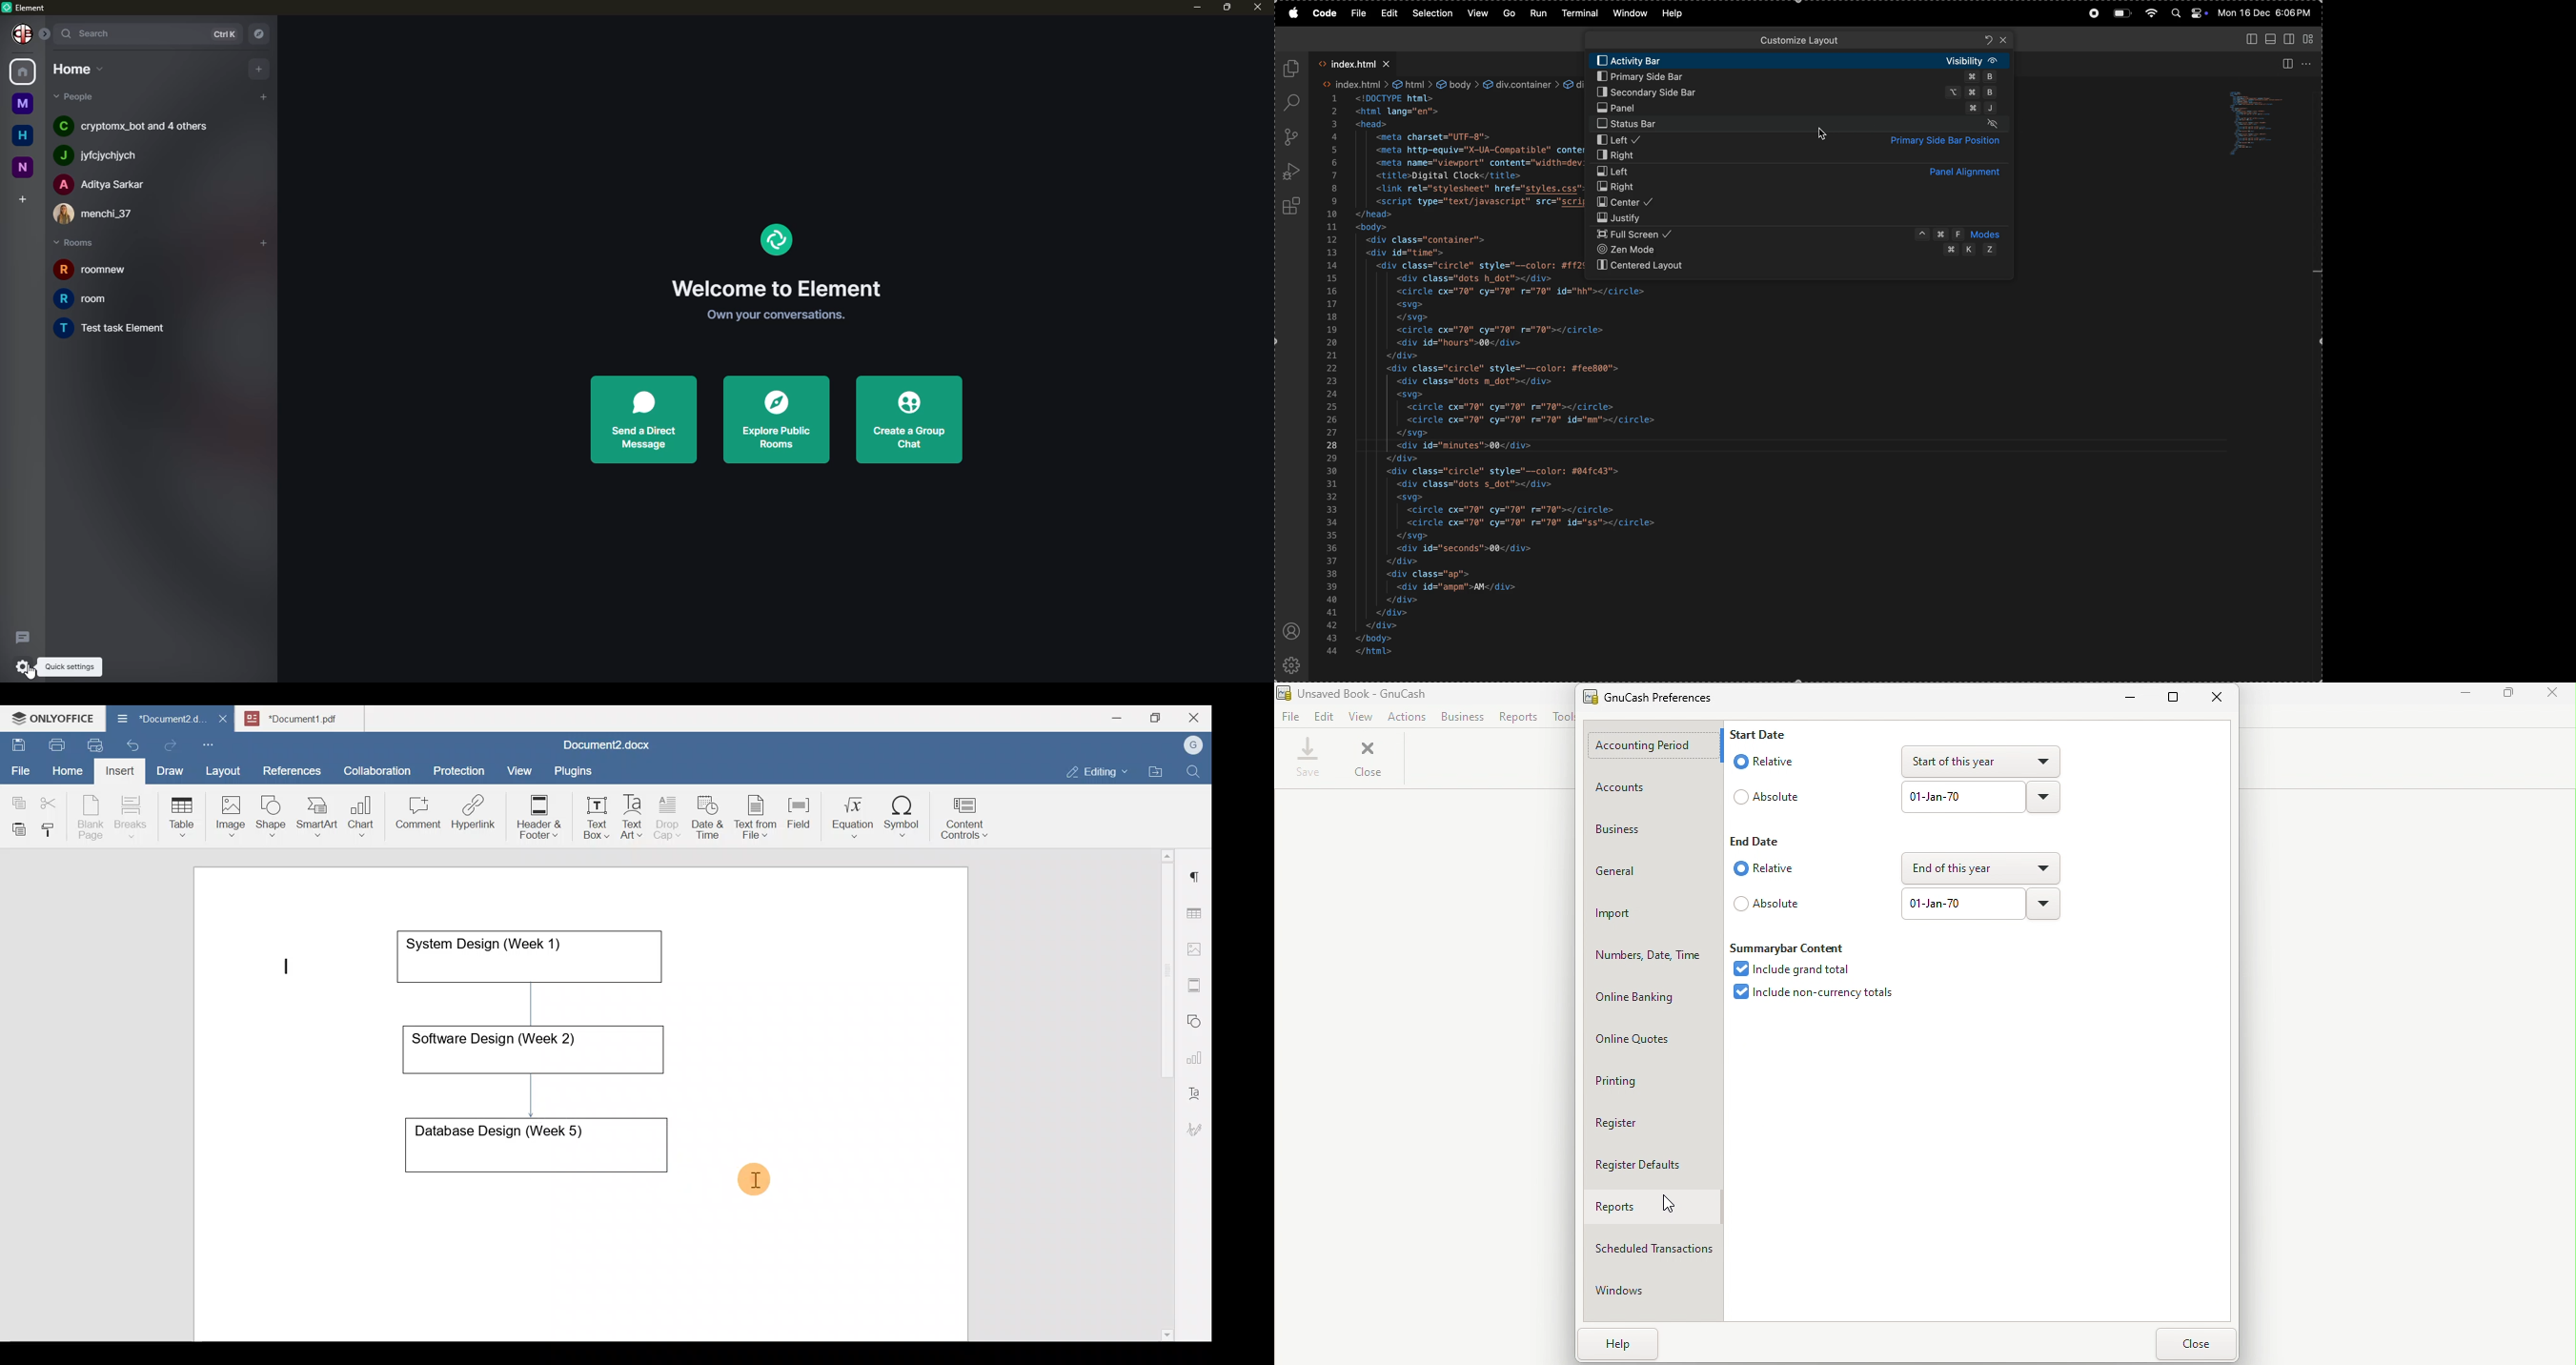  I want to click on add, so click(262, 95).